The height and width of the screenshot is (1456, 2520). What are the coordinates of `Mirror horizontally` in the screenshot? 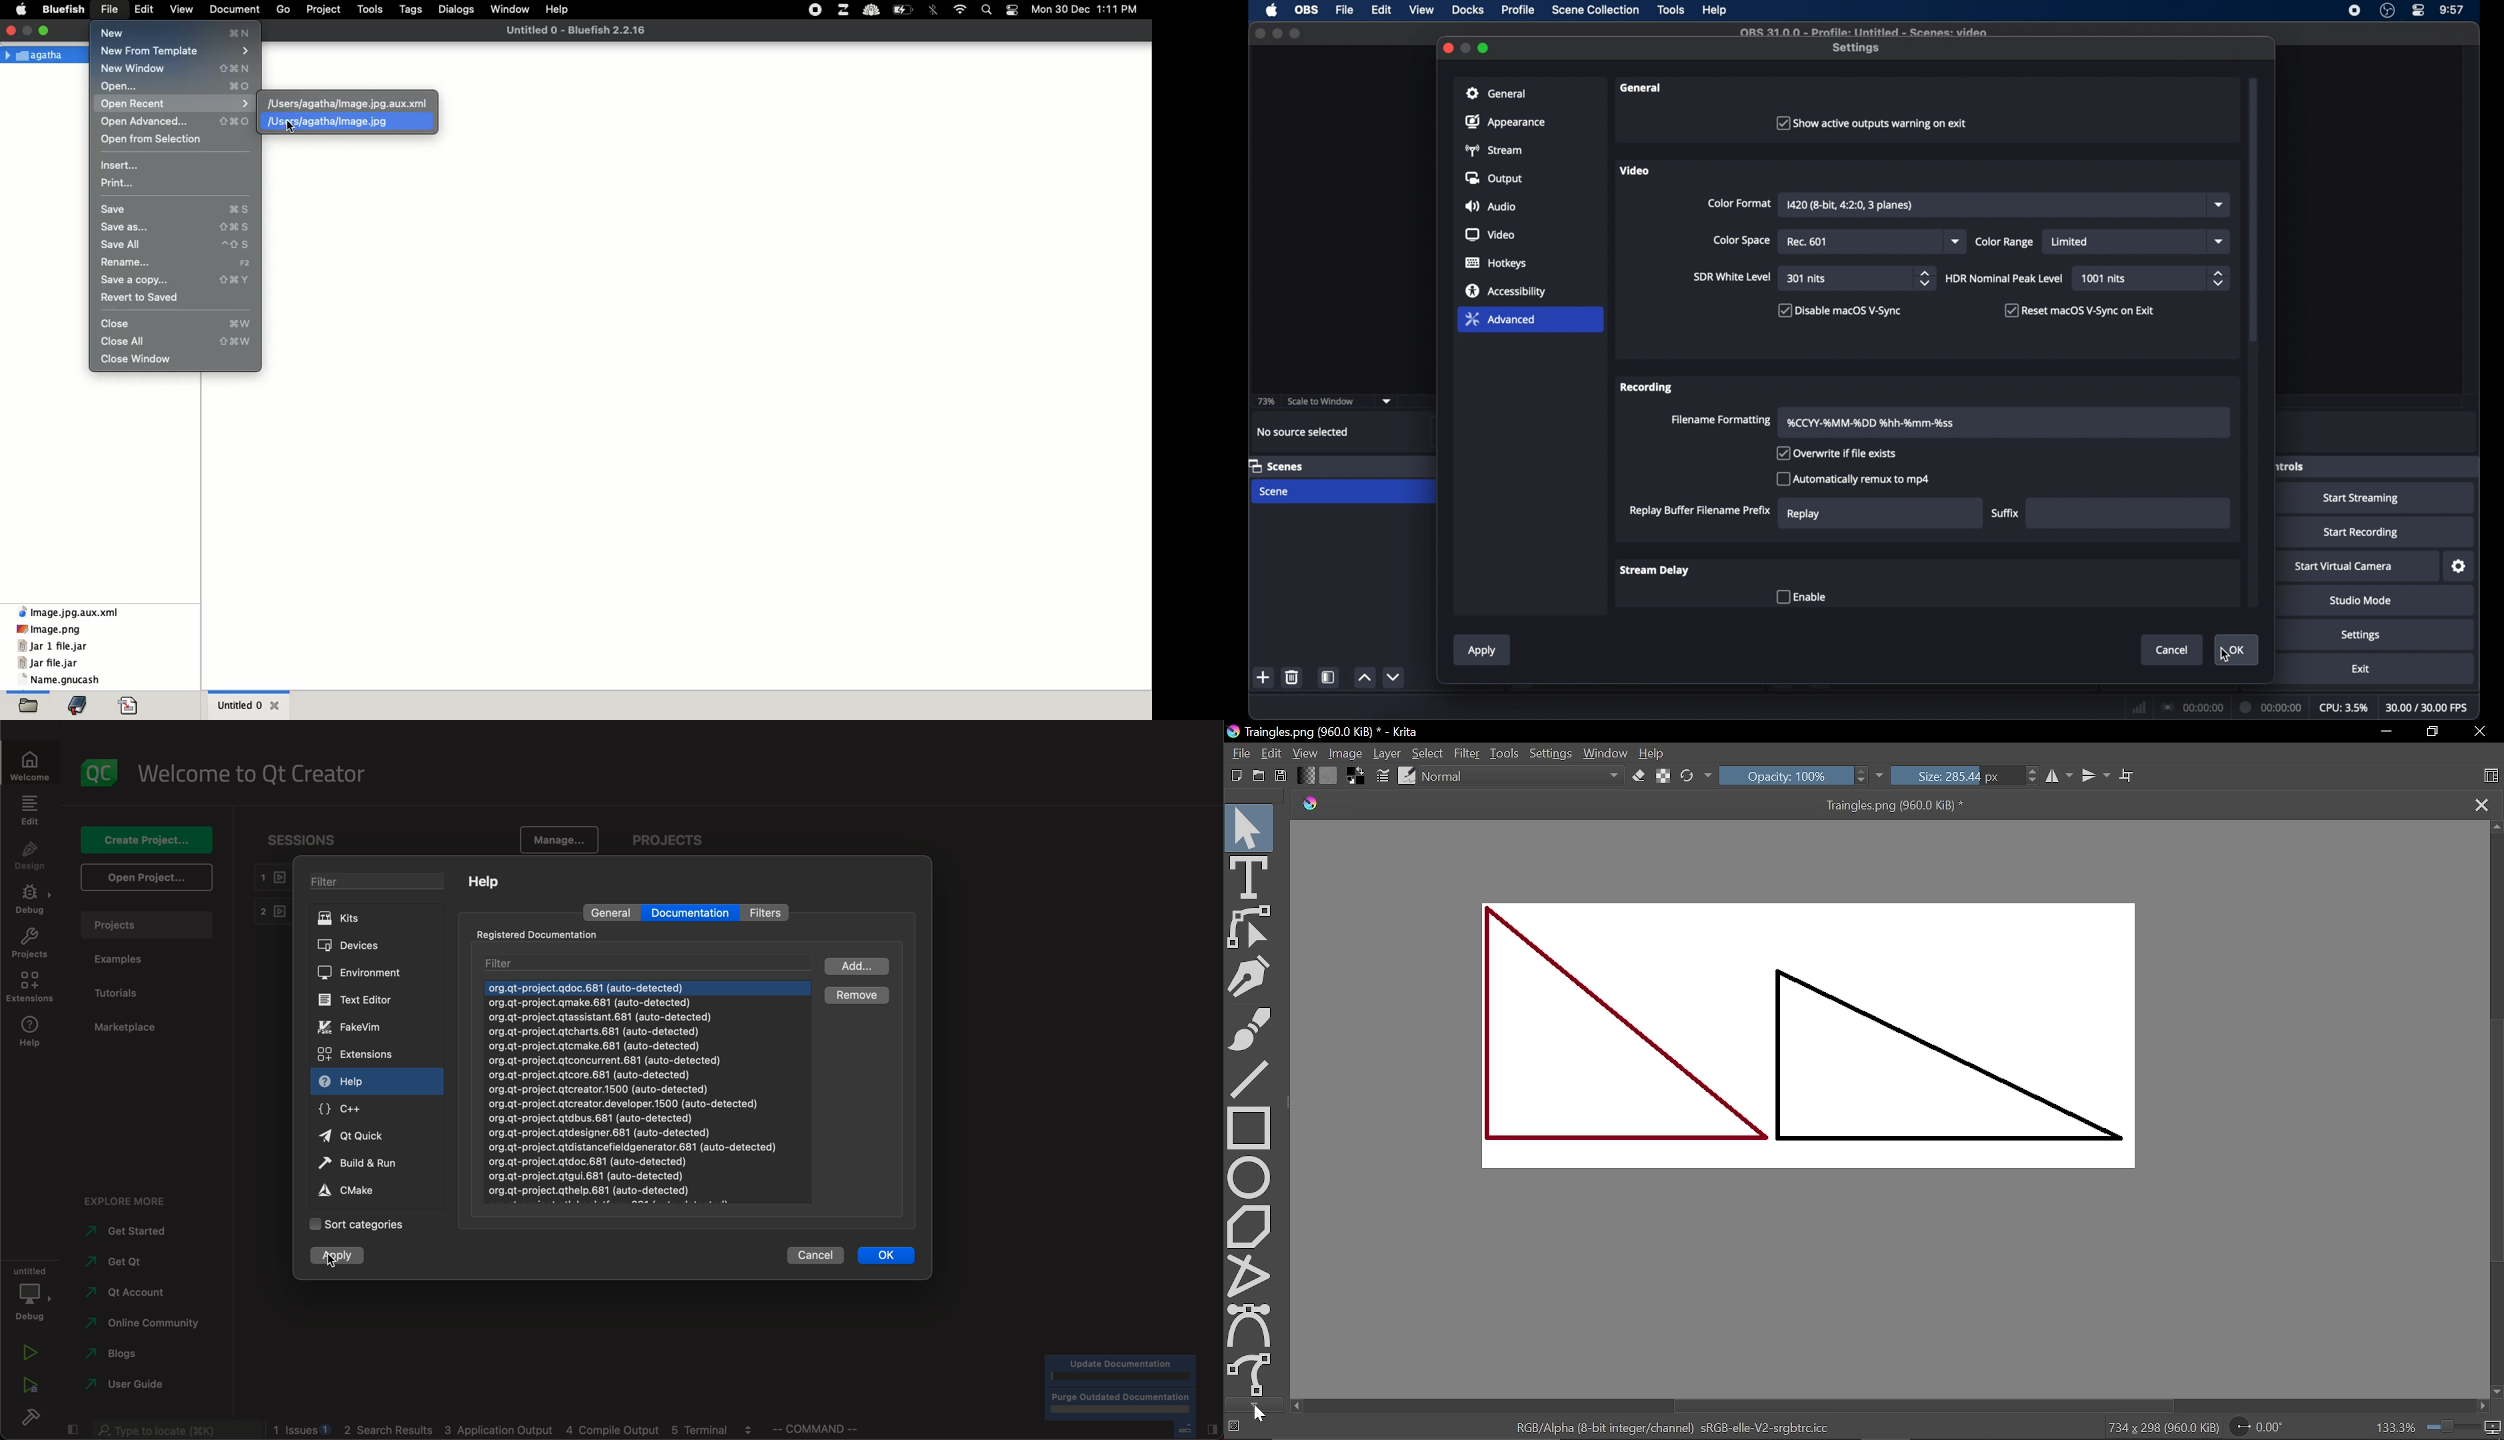 It's located at (2060, 775).